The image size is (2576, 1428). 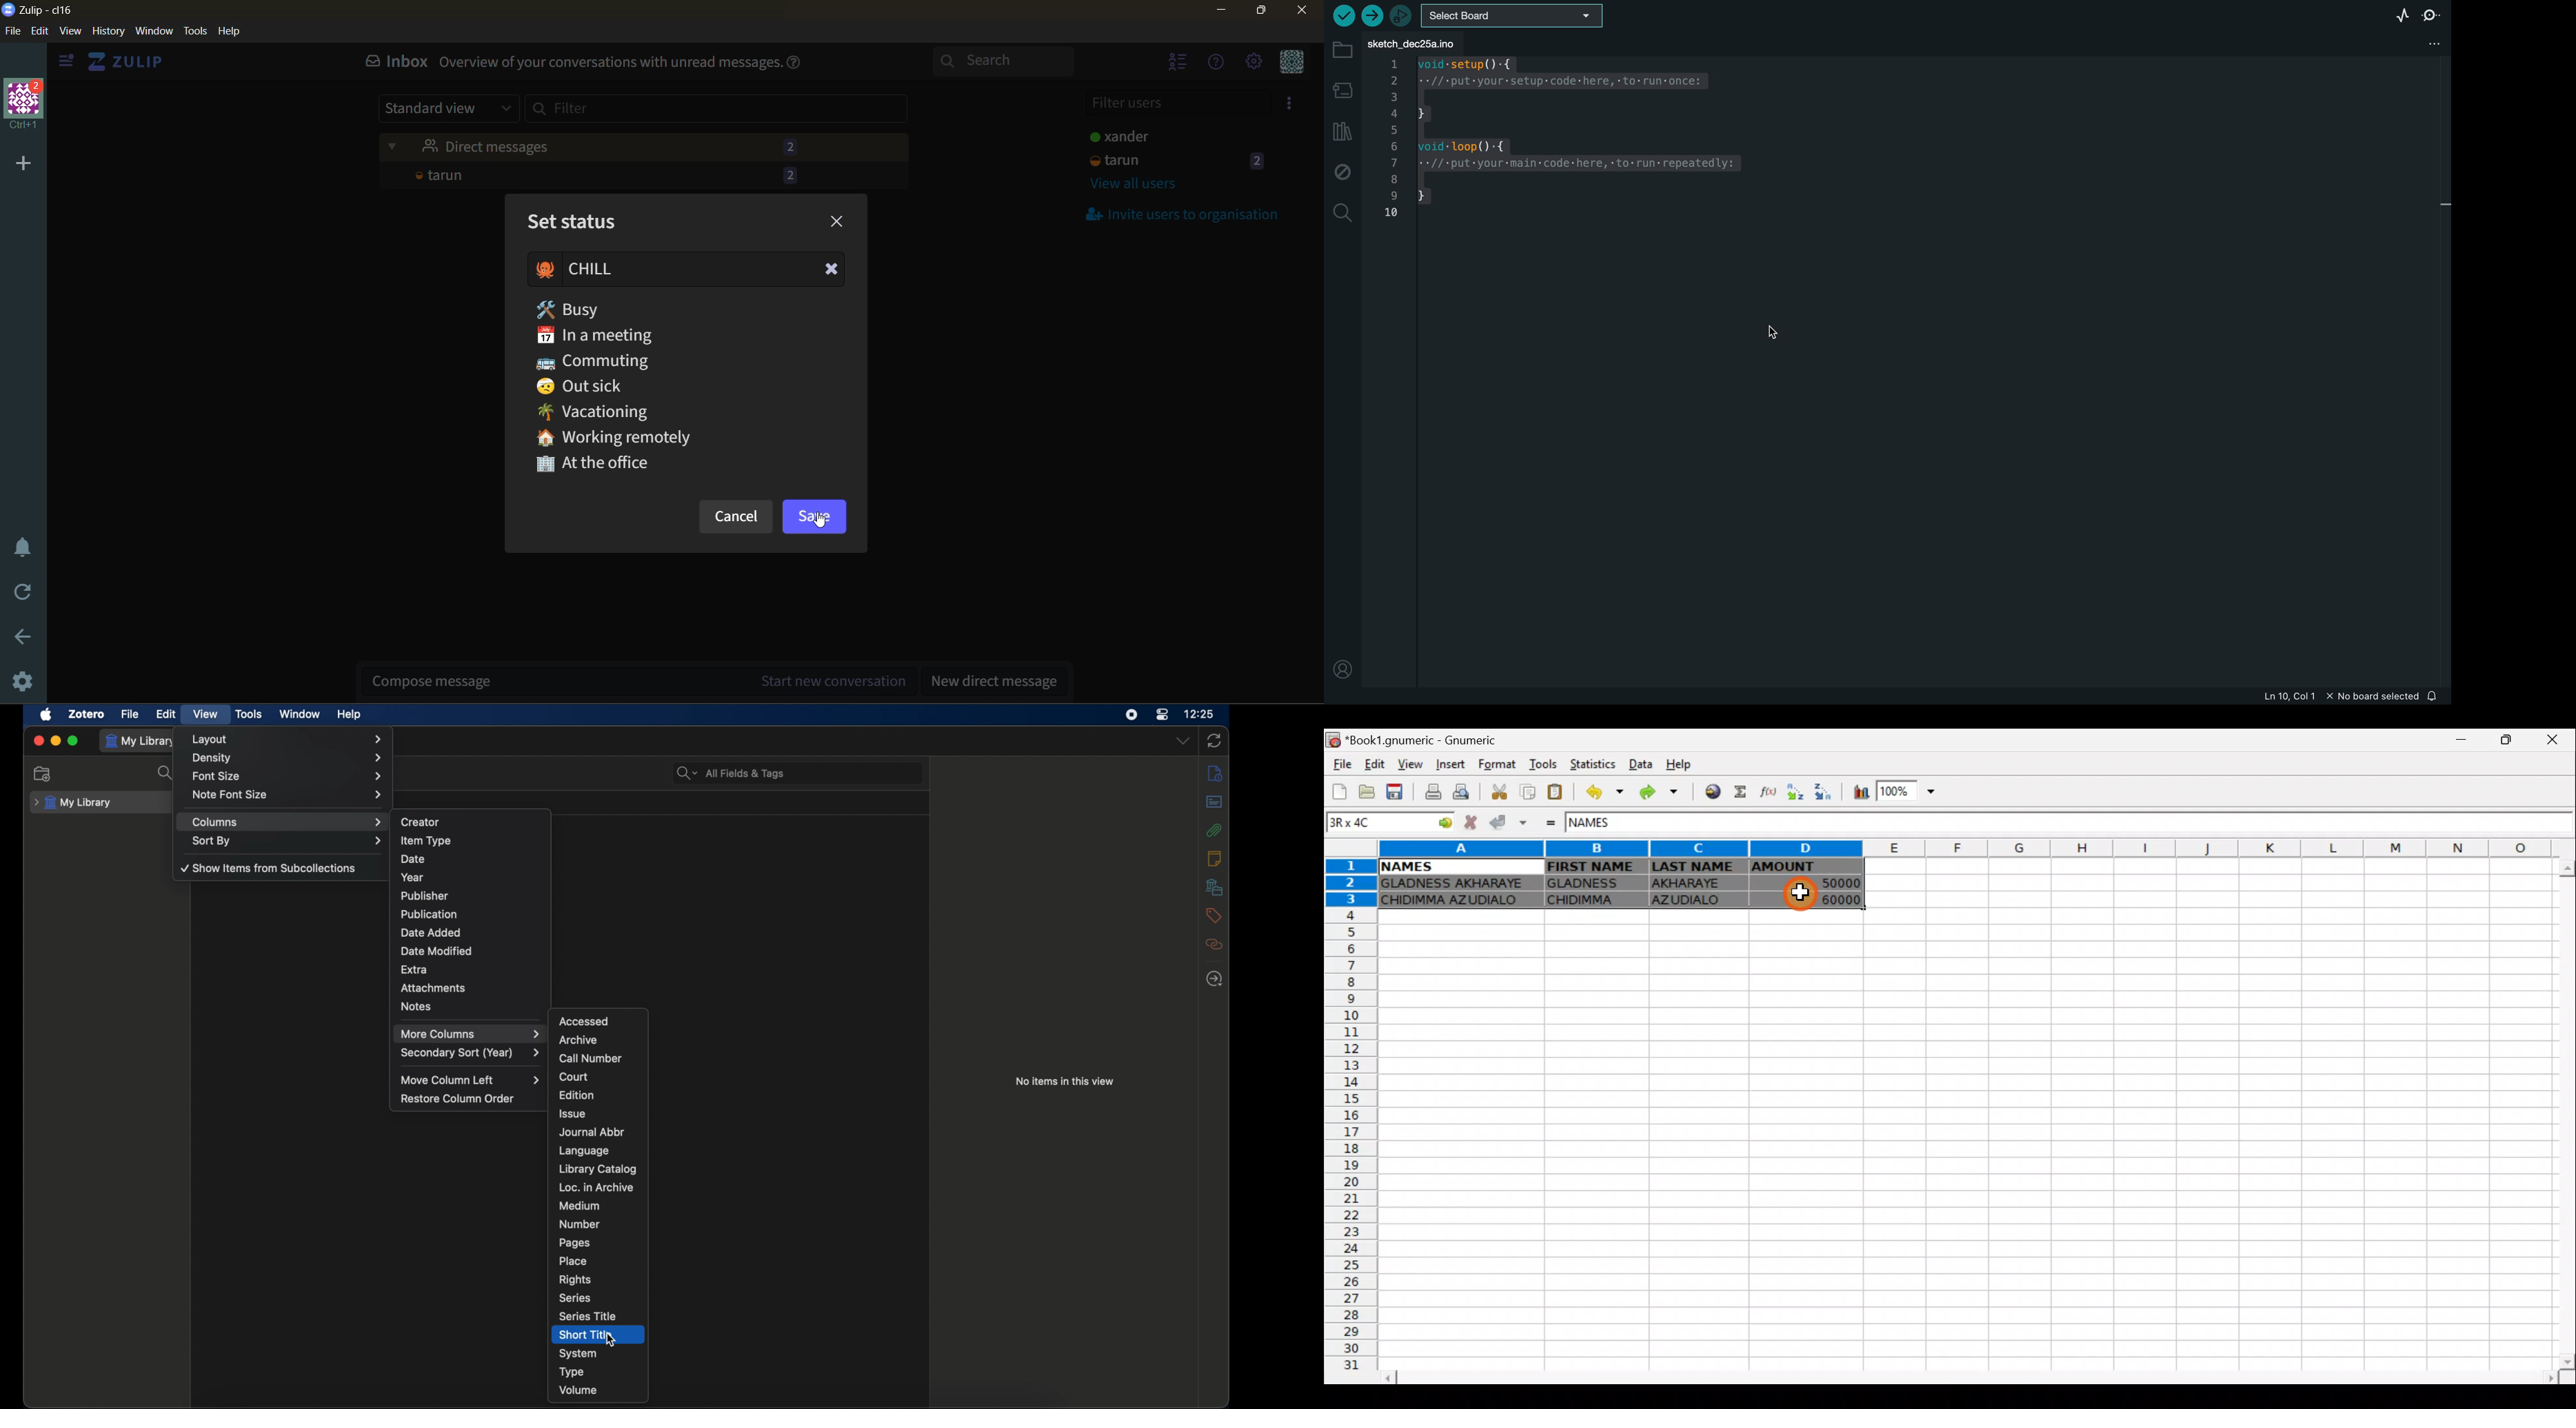 What do you see at coordinates (1546, 765) in the screenshot?
I see `Tools` at bounding box center [1546, 765].